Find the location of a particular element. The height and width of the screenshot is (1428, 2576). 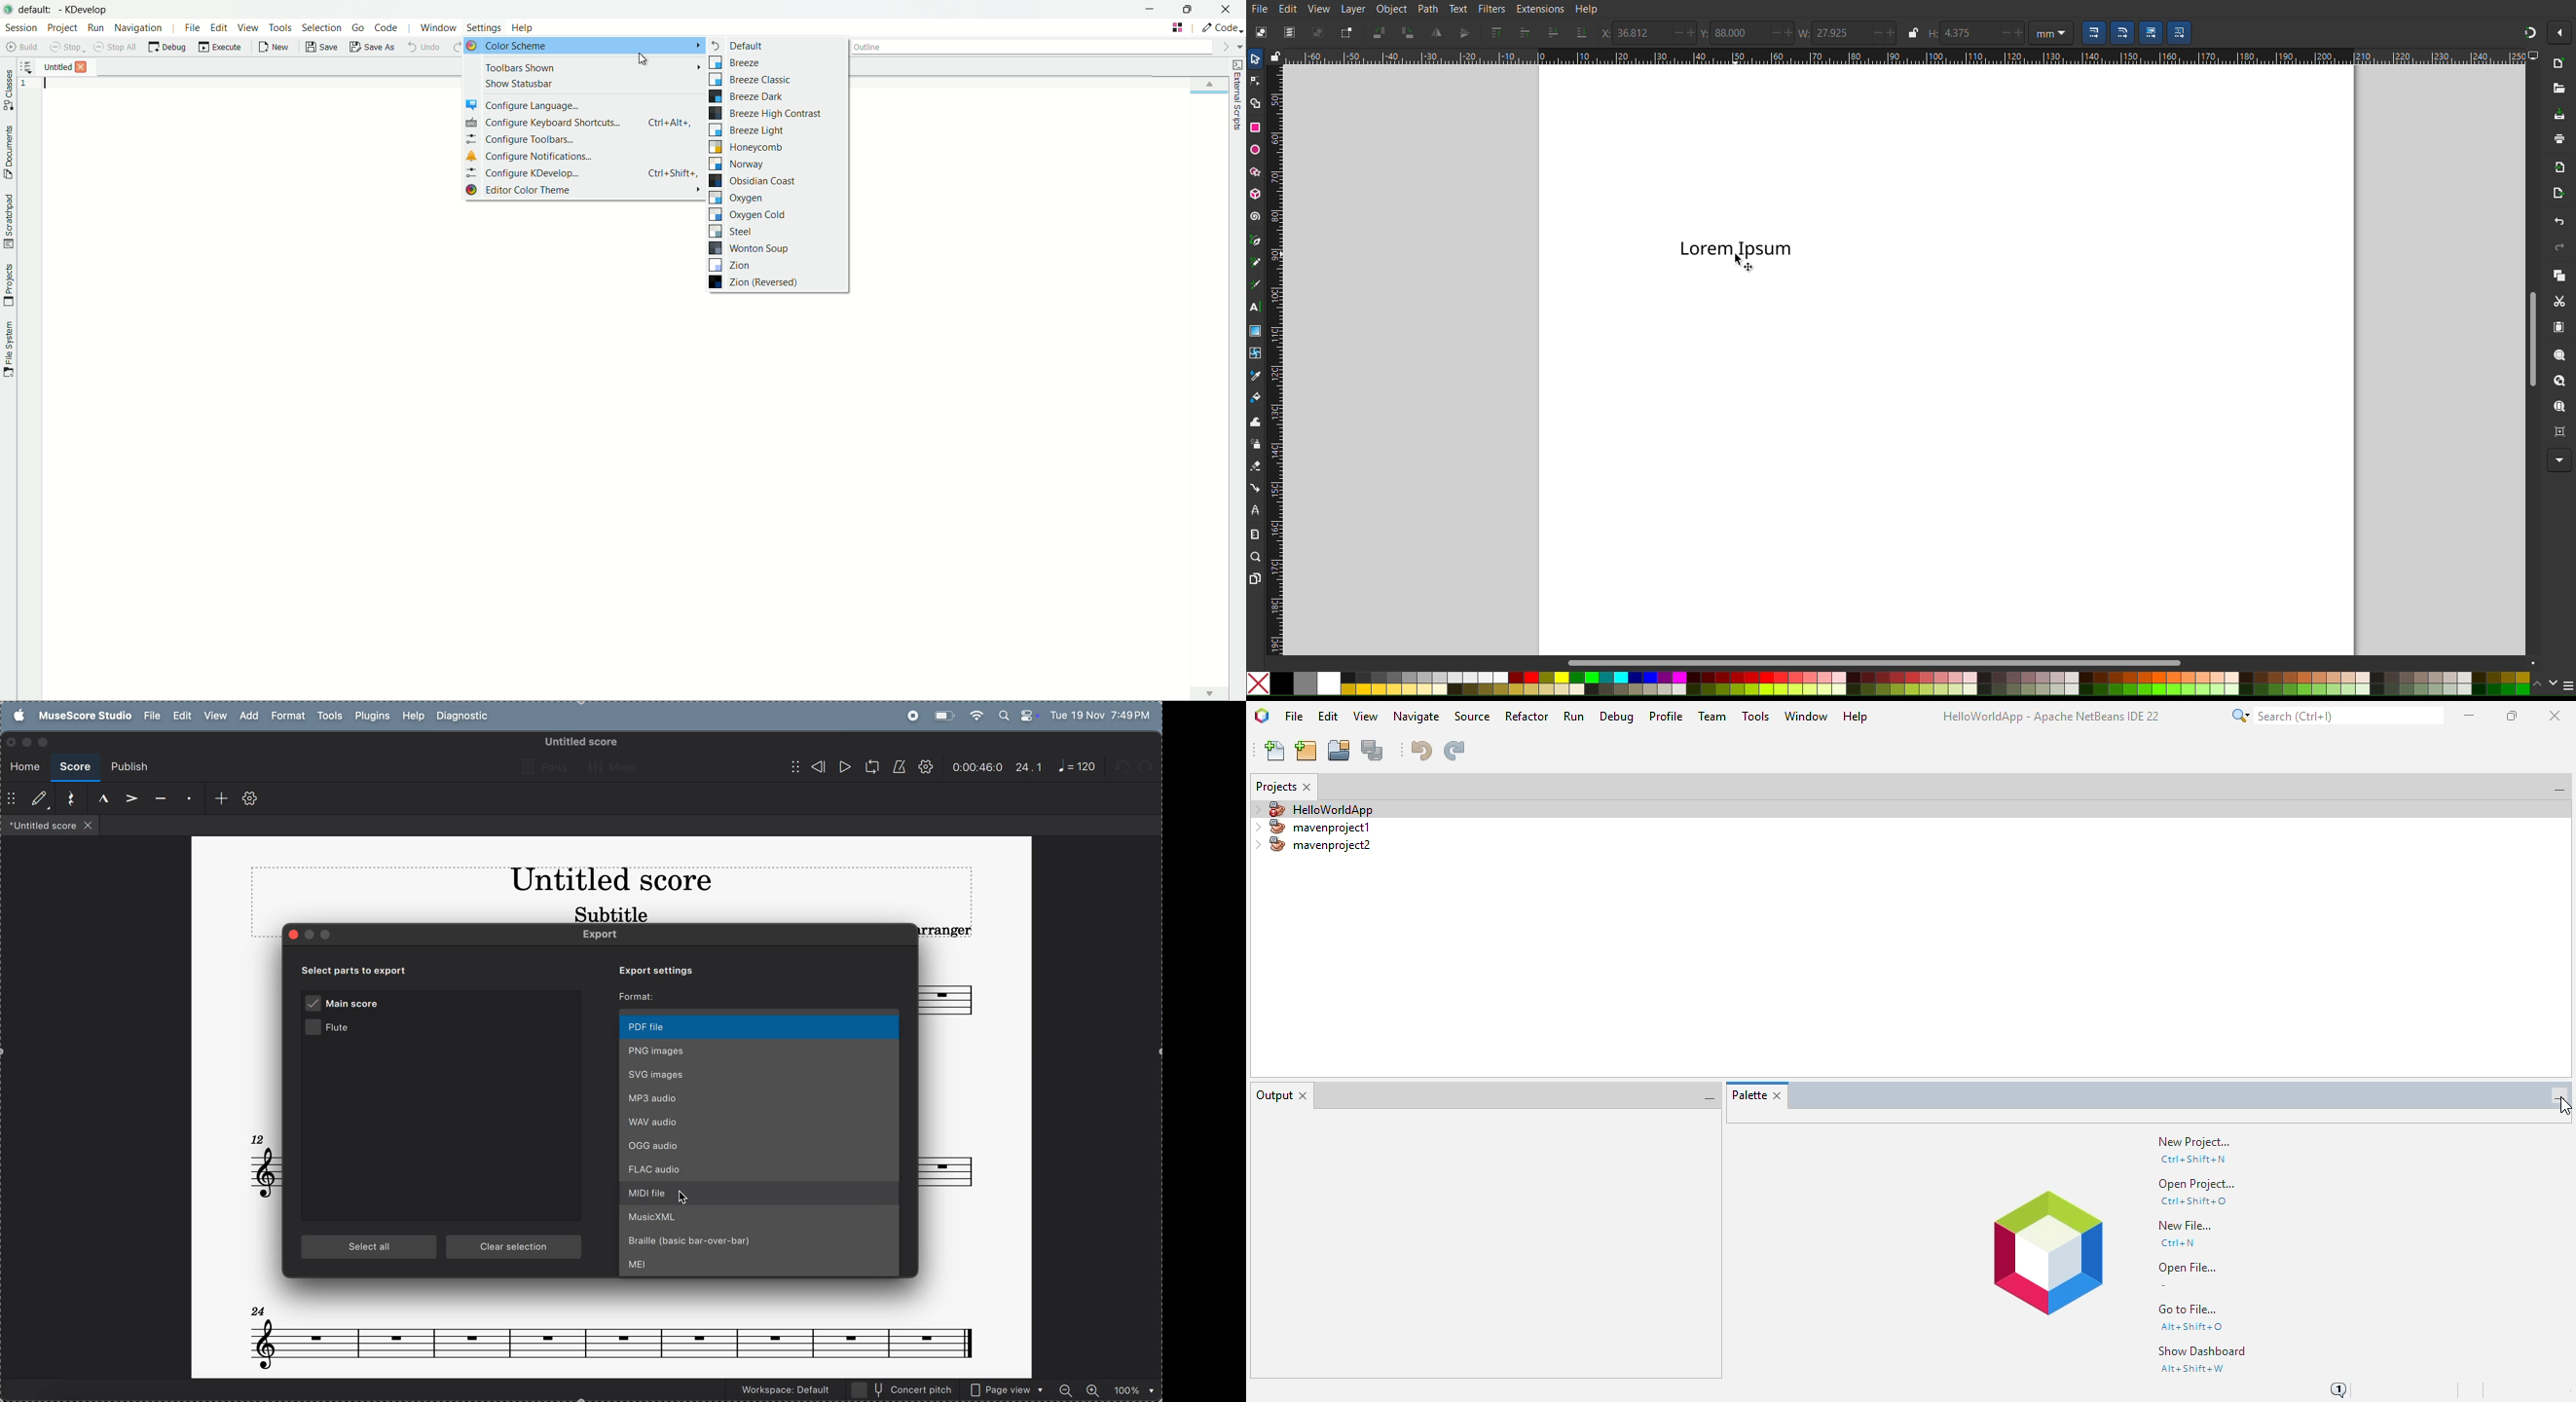

4 is located at coordinates (1962, 32).